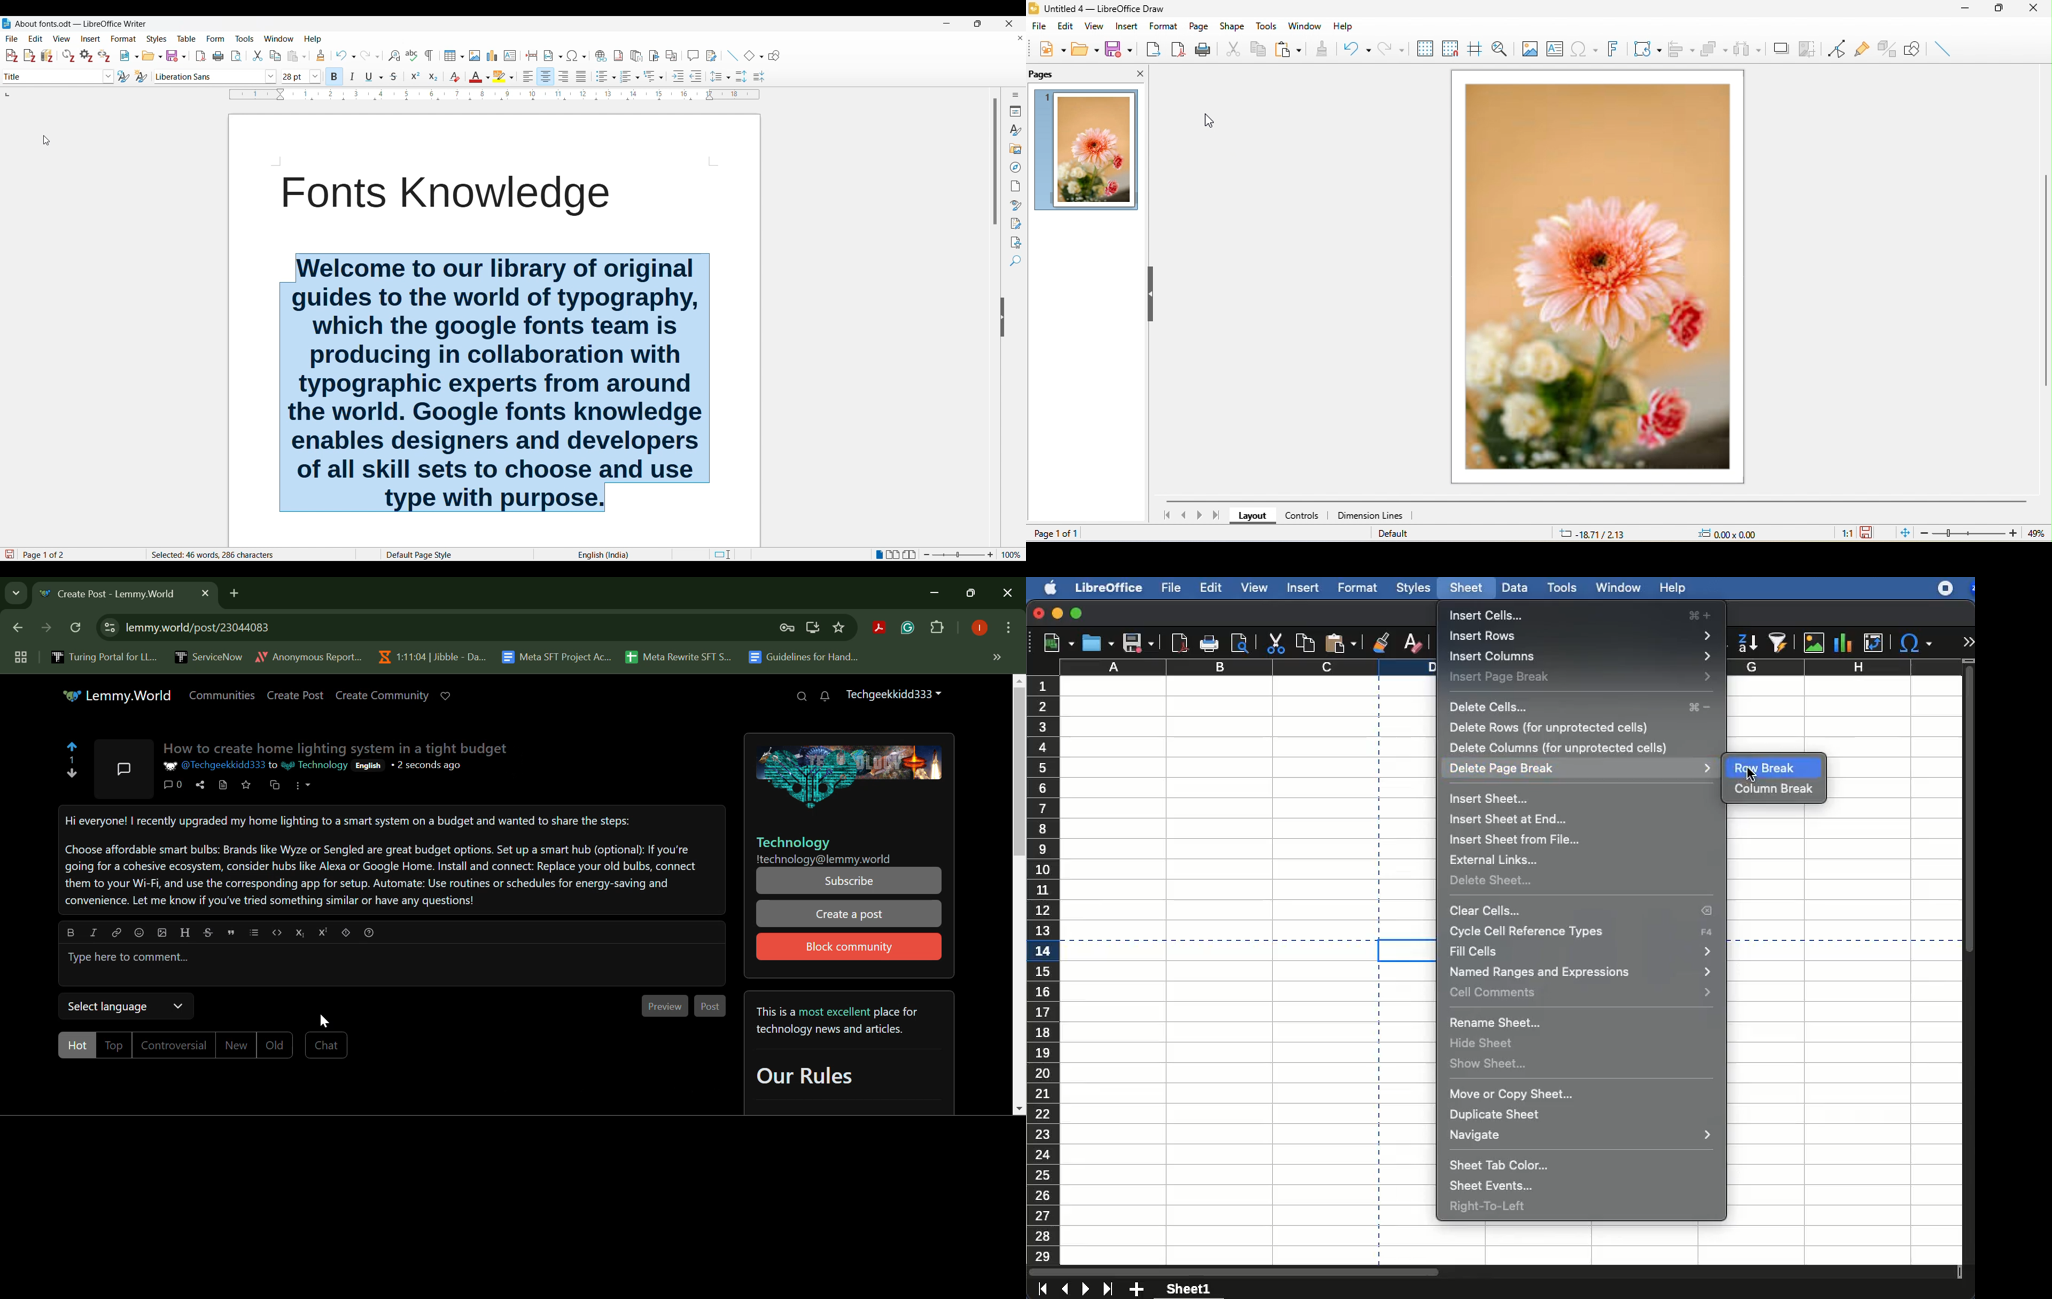 The height and width of the screenshot is (1316, 2072). Describe the element at coordinates (1372, 515) in the screenshot. I see `dimension lines` at that location.